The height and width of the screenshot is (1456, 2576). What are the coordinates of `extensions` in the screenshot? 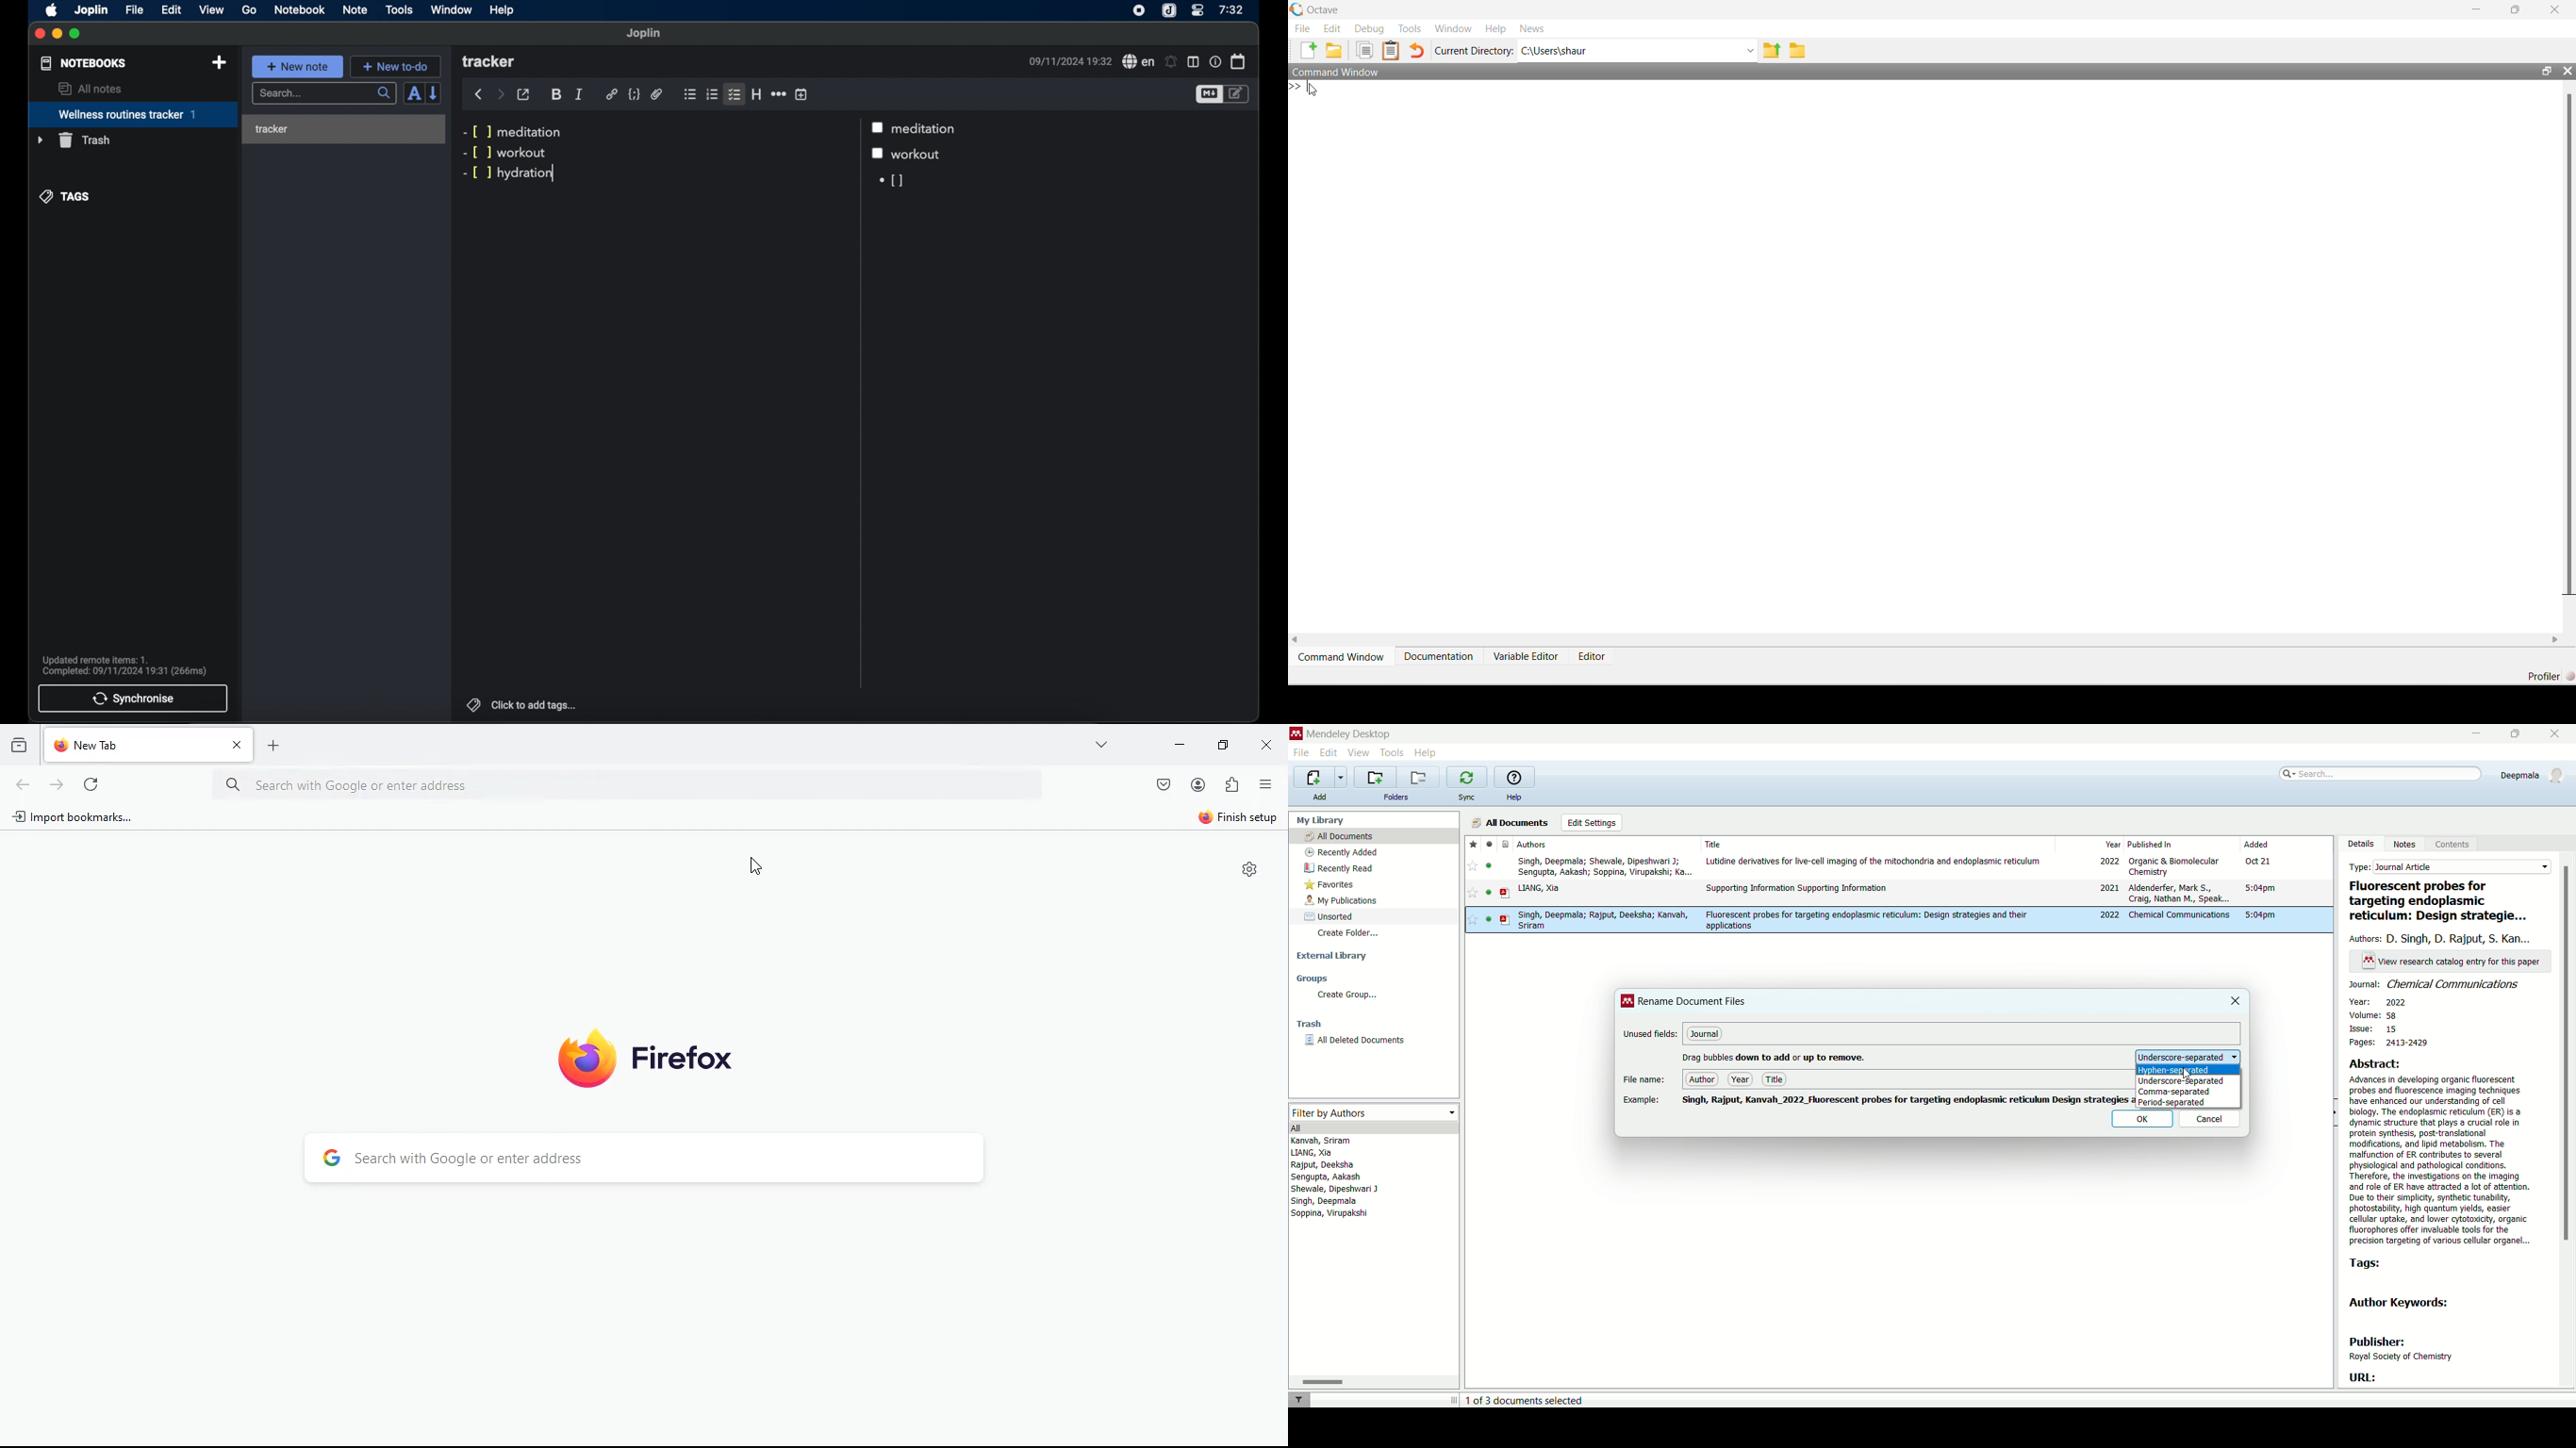 It's located at (1230, 785).